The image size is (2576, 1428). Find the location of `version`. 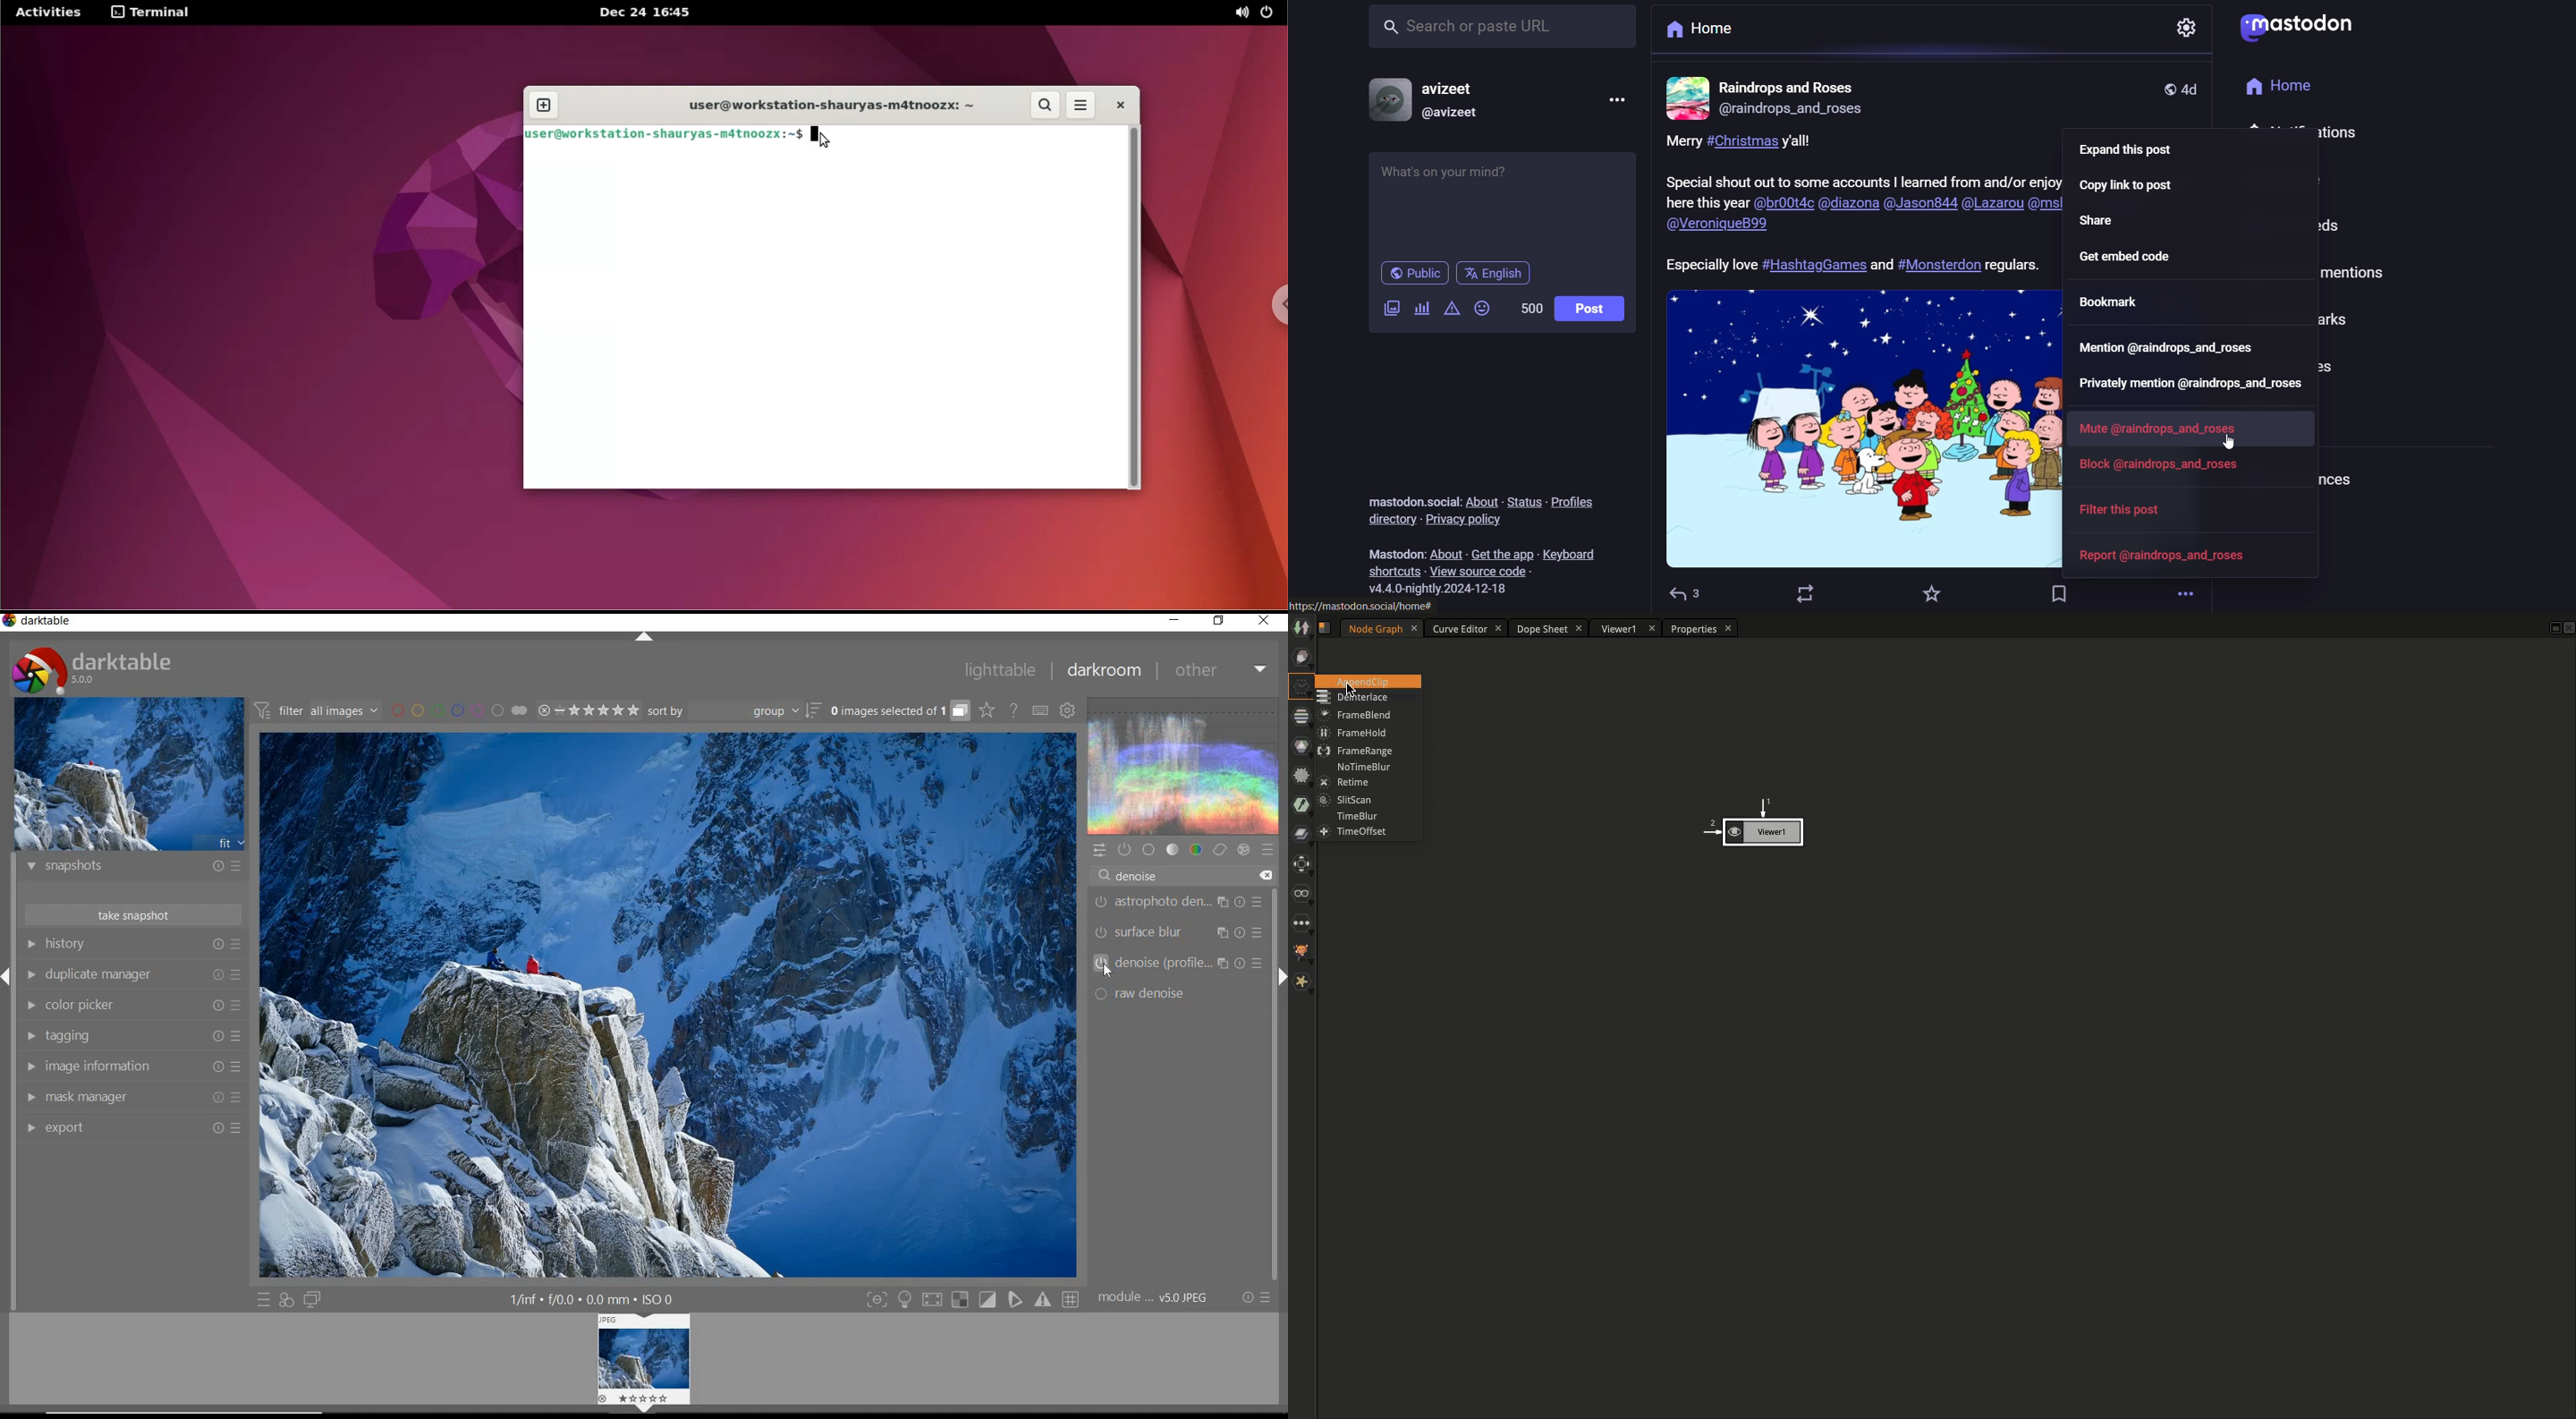

version is located at coordinates (1447, 590).